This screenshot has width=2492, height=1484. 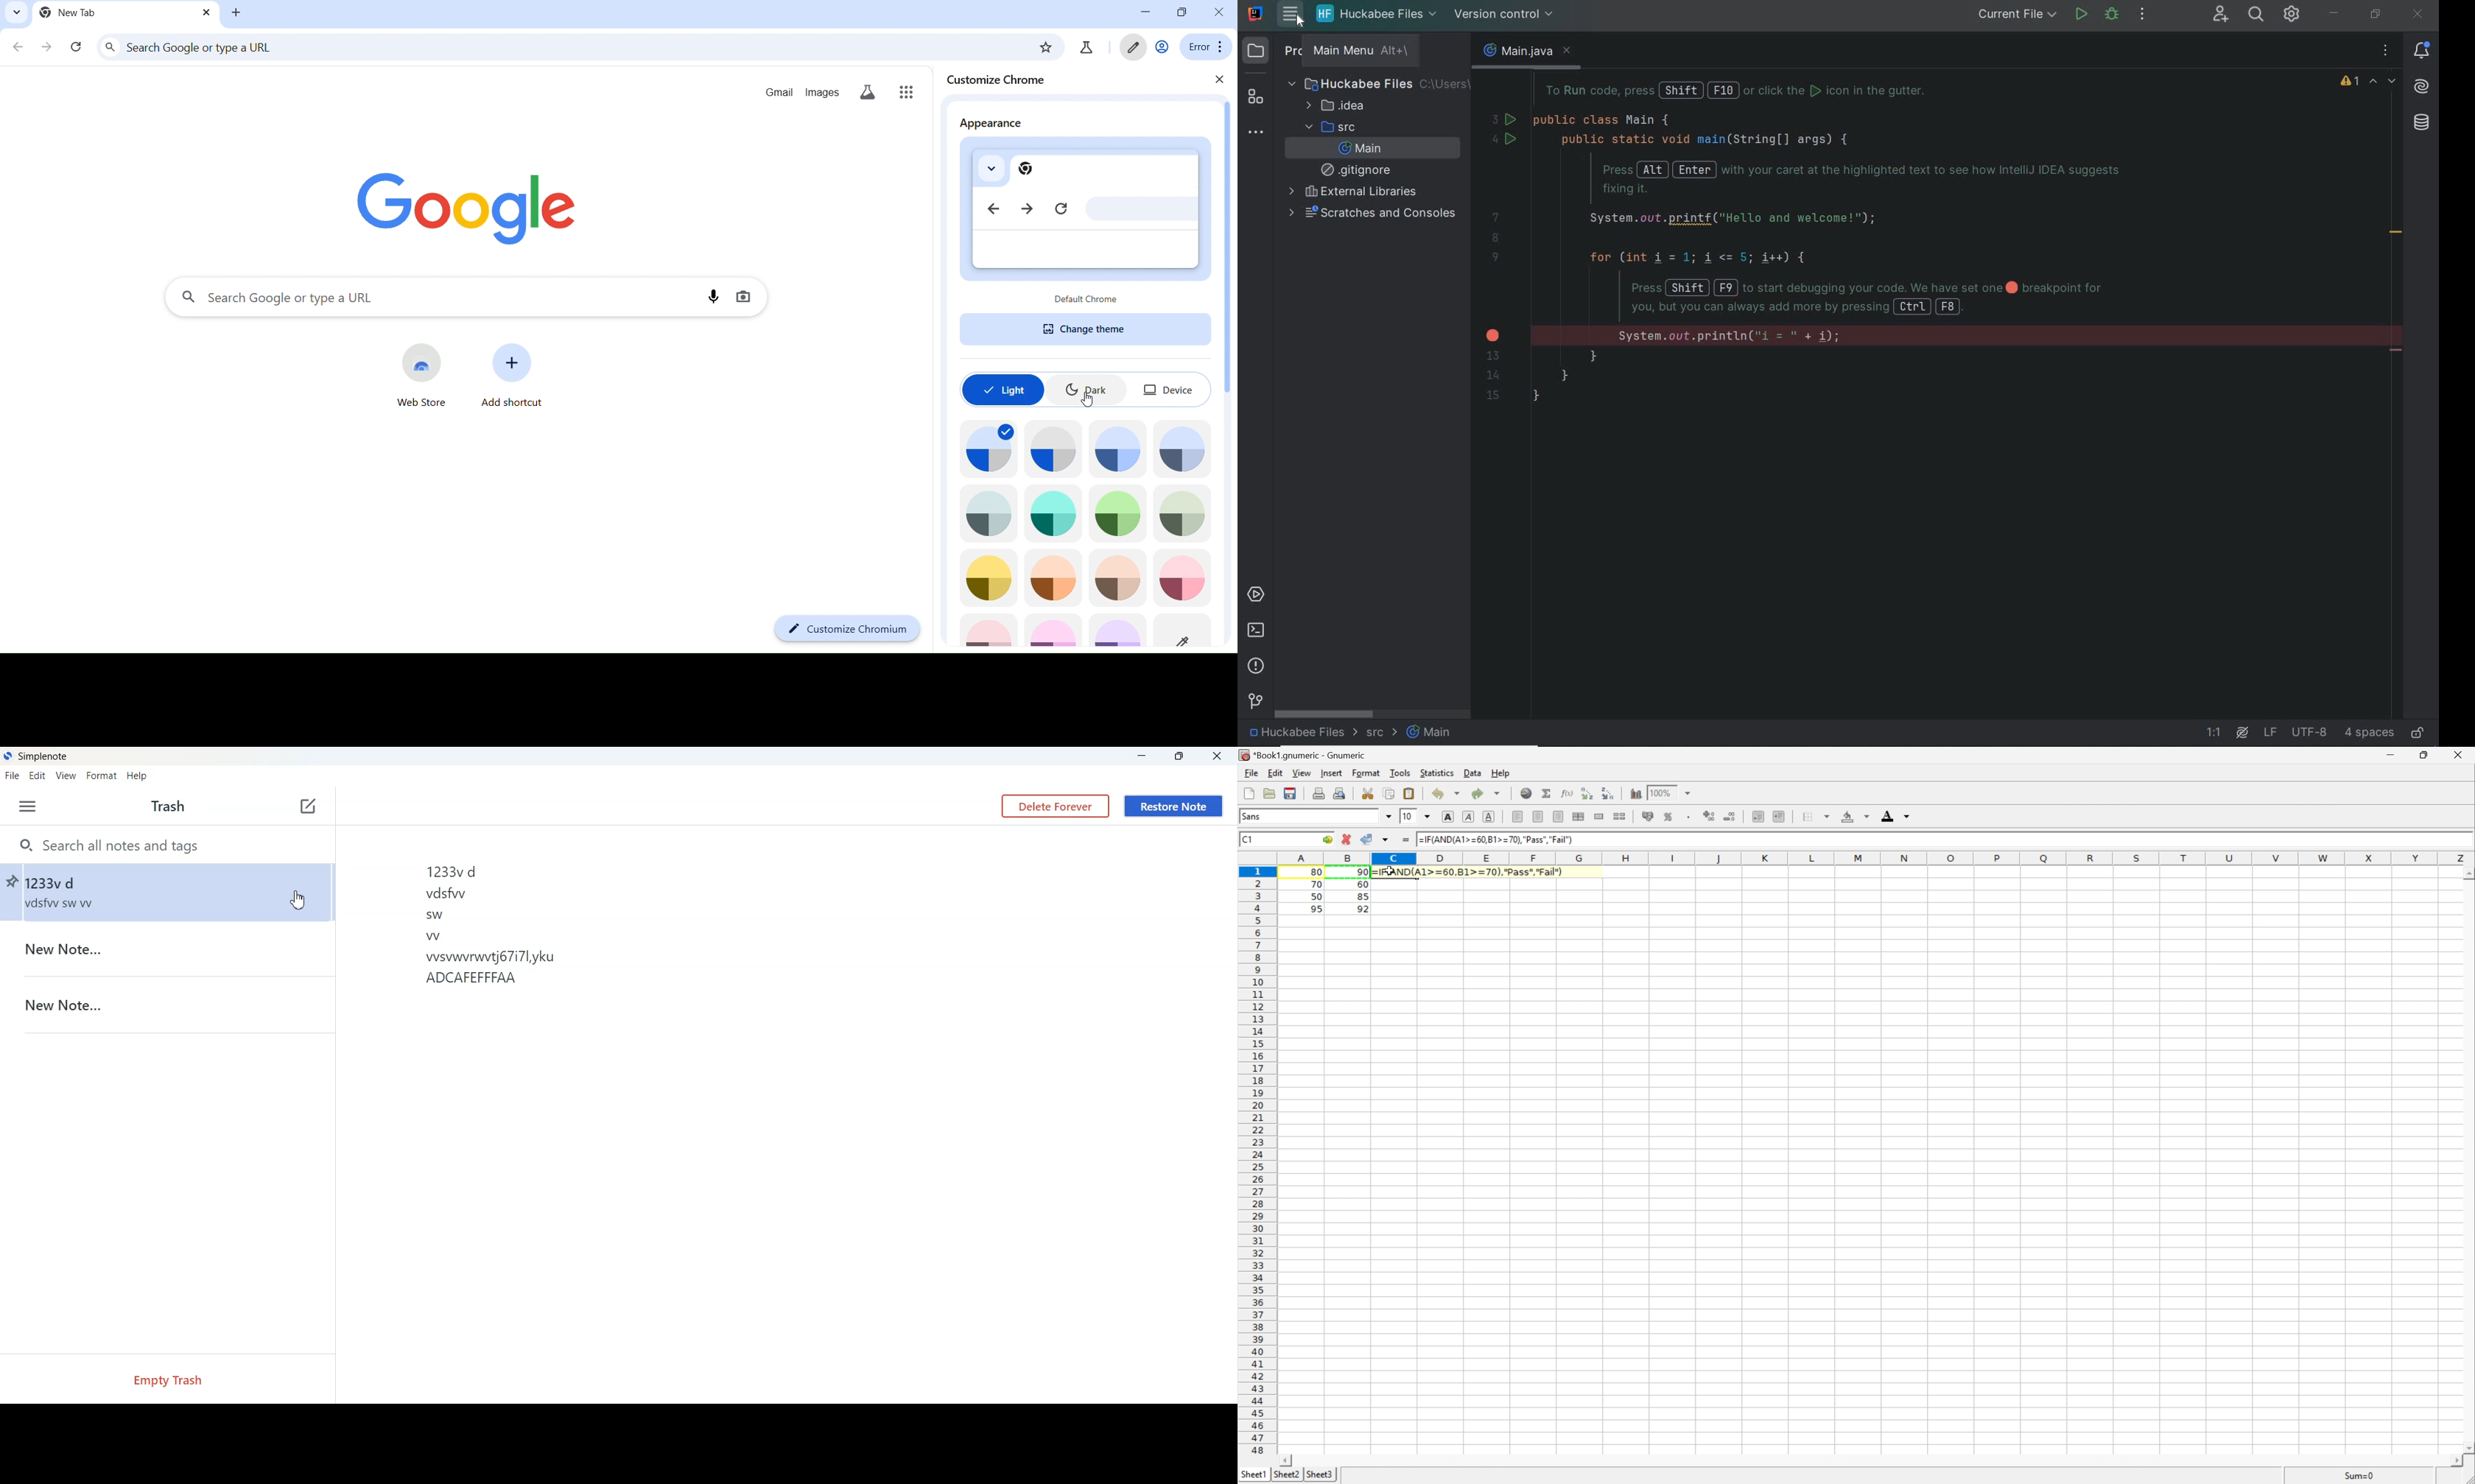 What do you see at coordinates (1568, 794) in the screenshot?
I see `Edit a function in the current cell` at bounding box center [1568, 794].